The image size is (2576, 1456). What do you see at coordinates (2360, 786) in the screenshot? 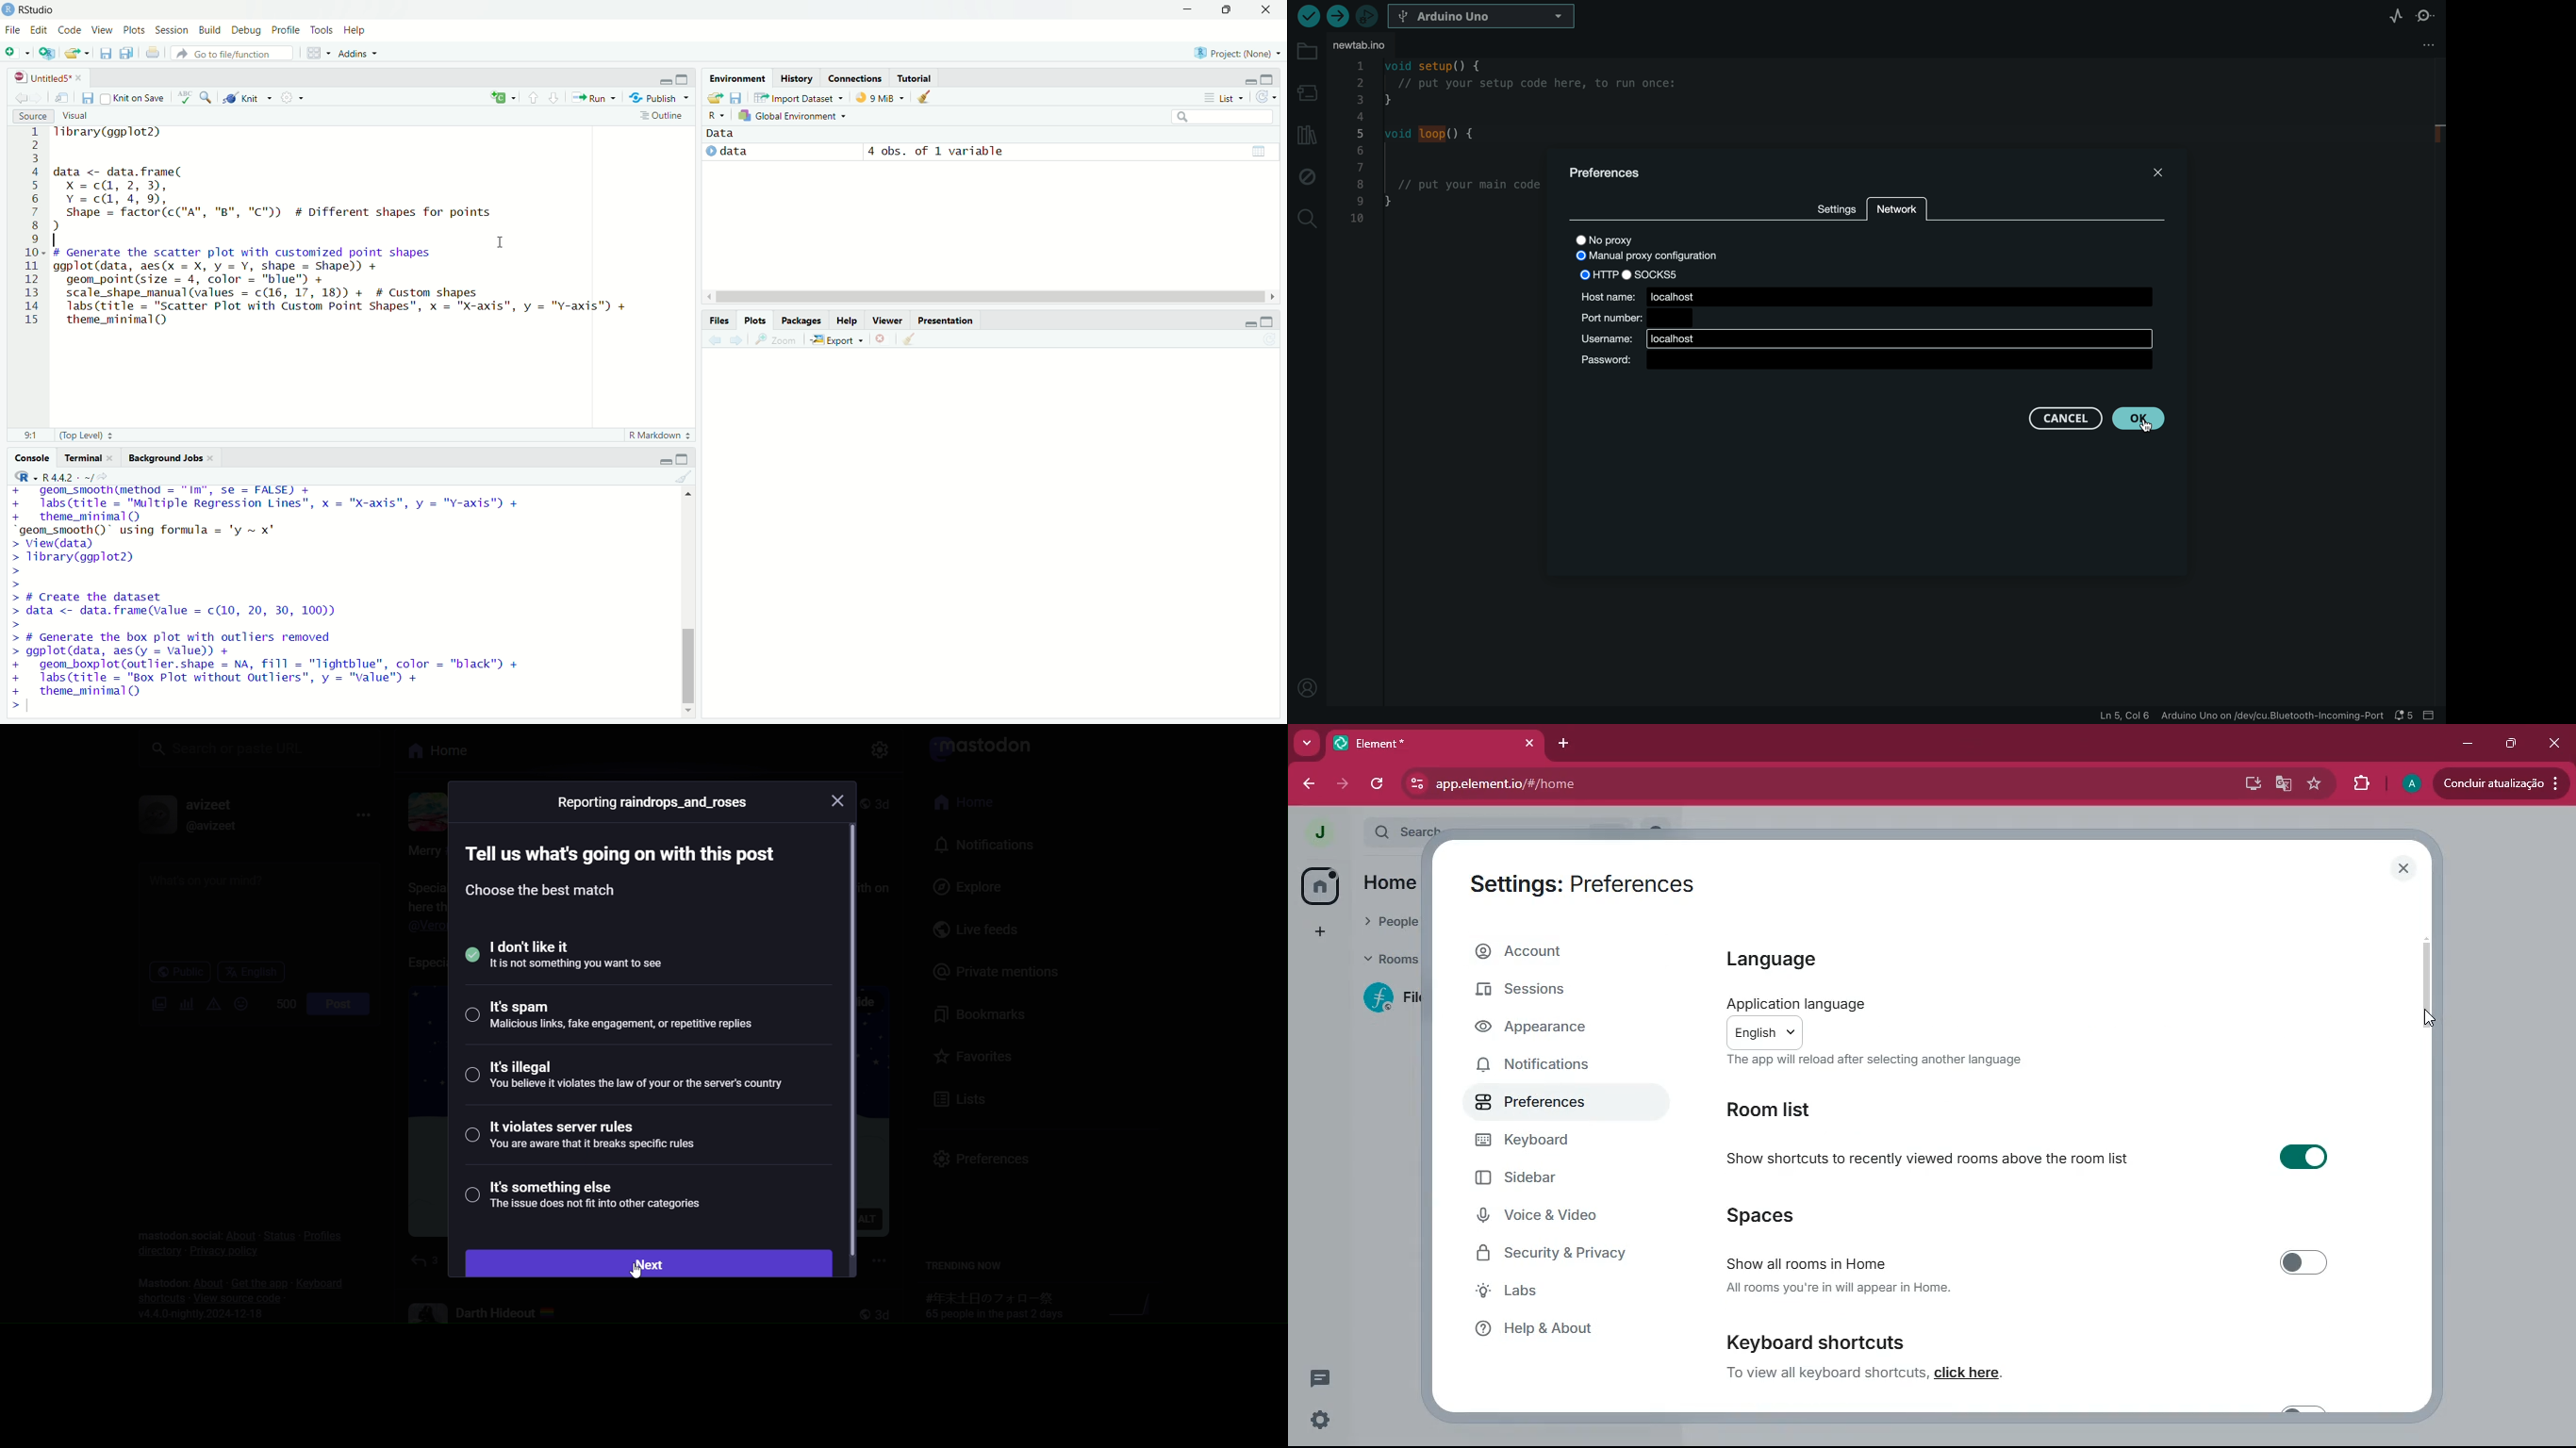
I see `extensions` at bounding box center [2360, 786].